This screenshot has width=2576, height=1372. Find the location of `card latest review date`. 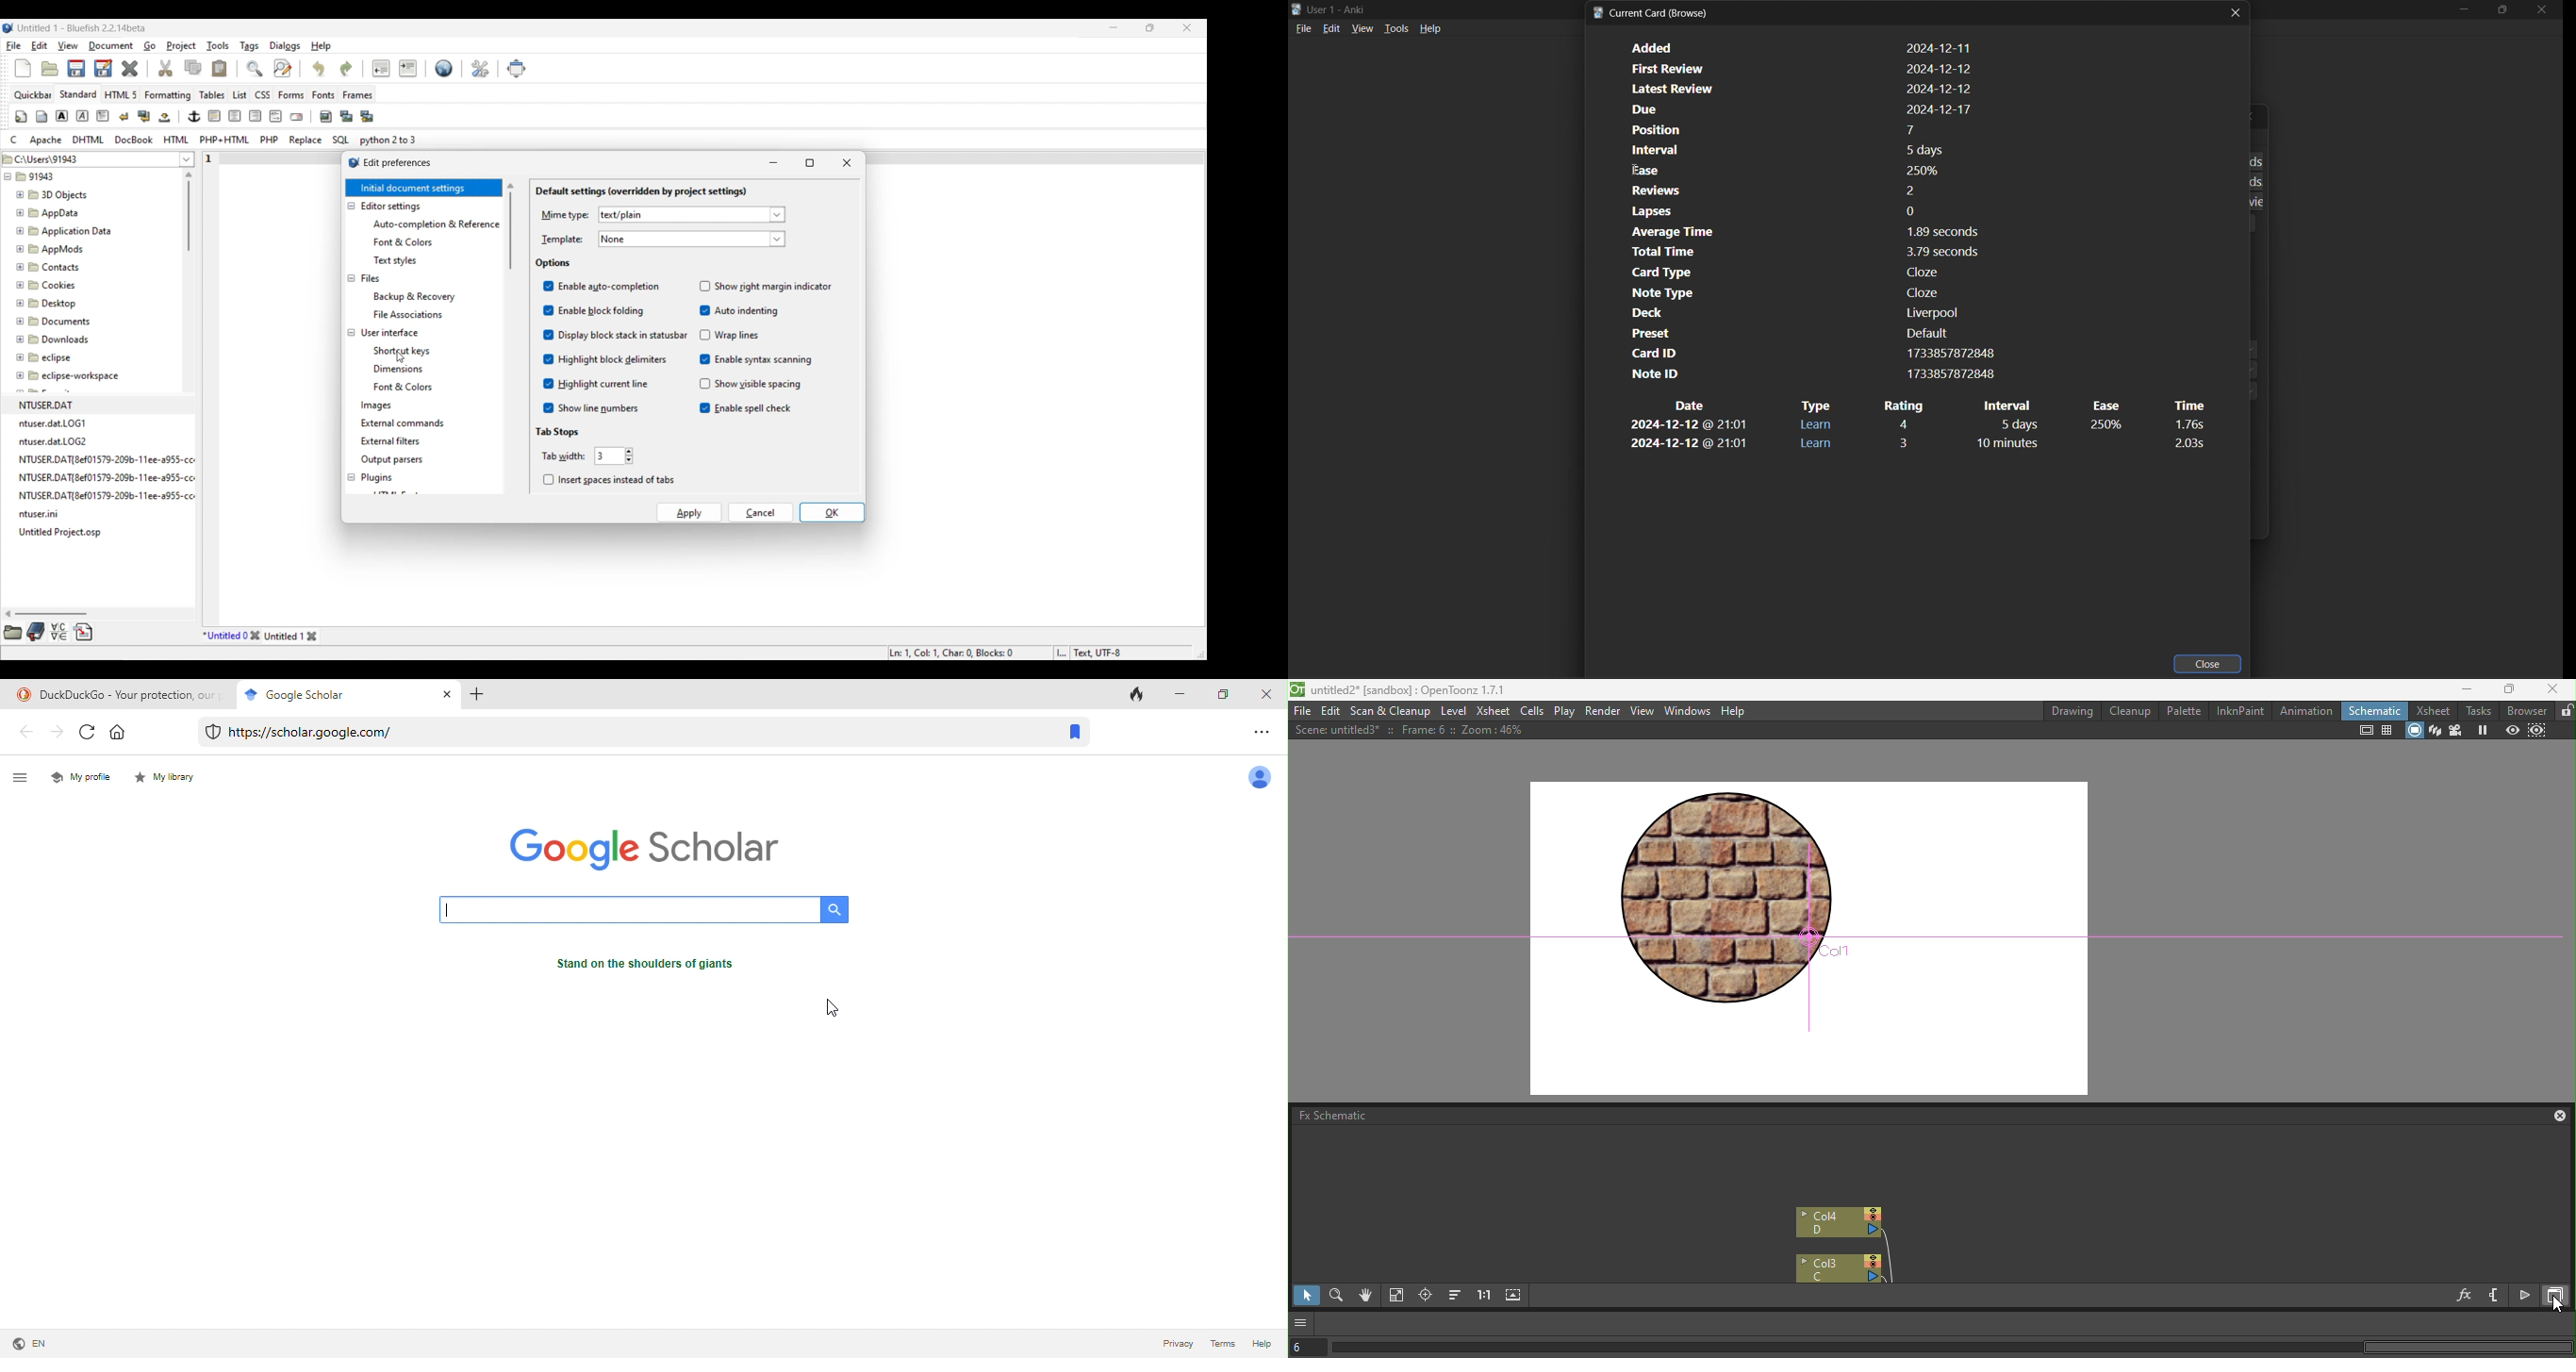

card latest review date is located at coordinates (1797, 89).